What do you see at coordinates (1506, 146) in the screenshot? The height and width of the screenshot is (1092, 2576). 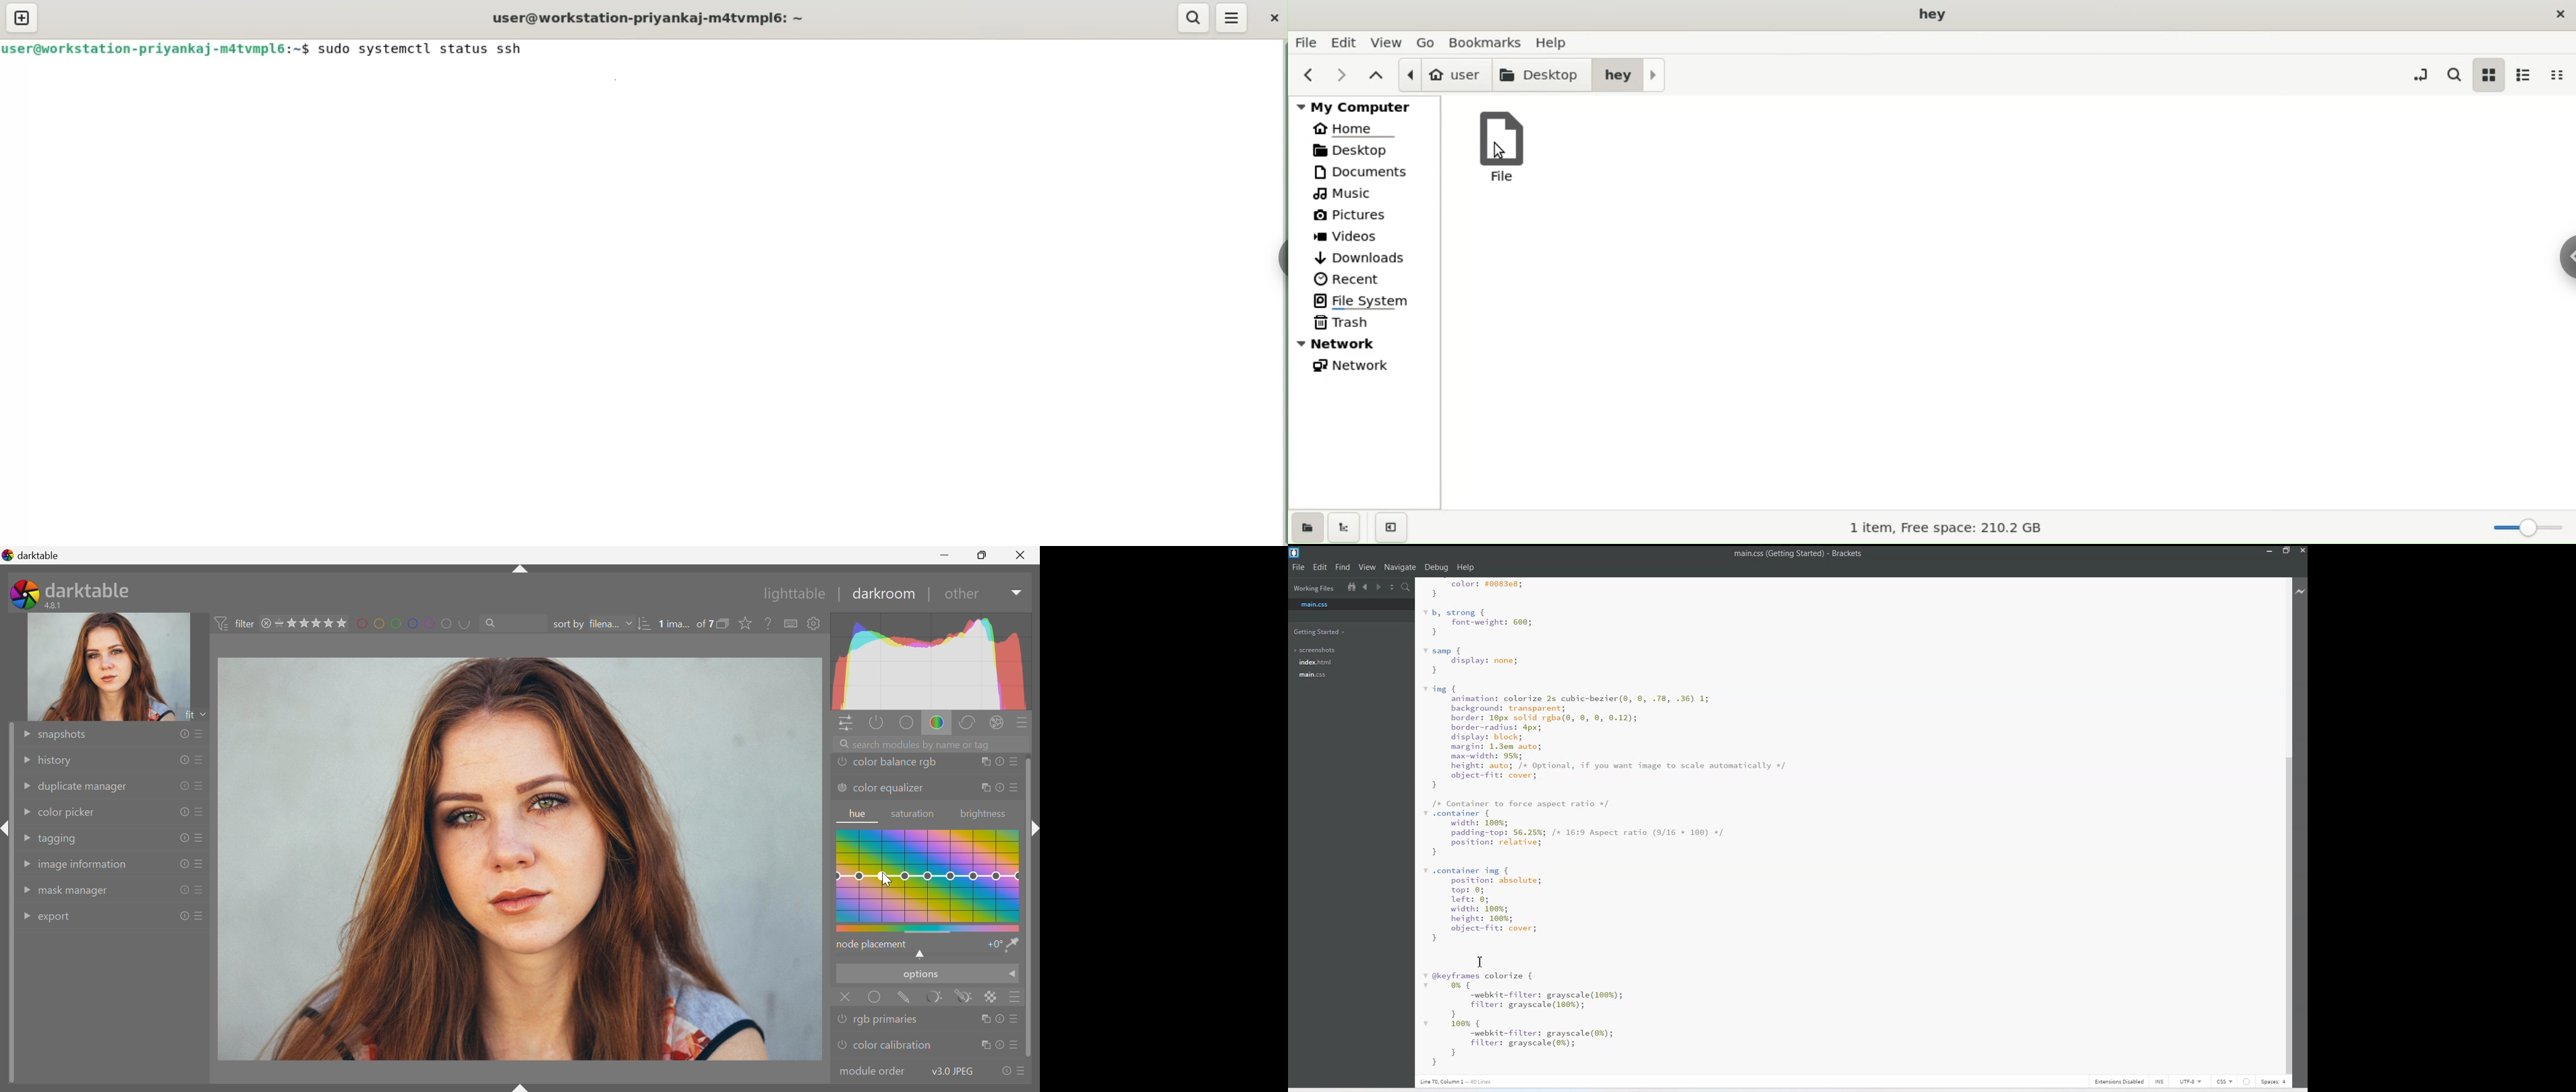 I see `file` at bounding box center [1506, 146].